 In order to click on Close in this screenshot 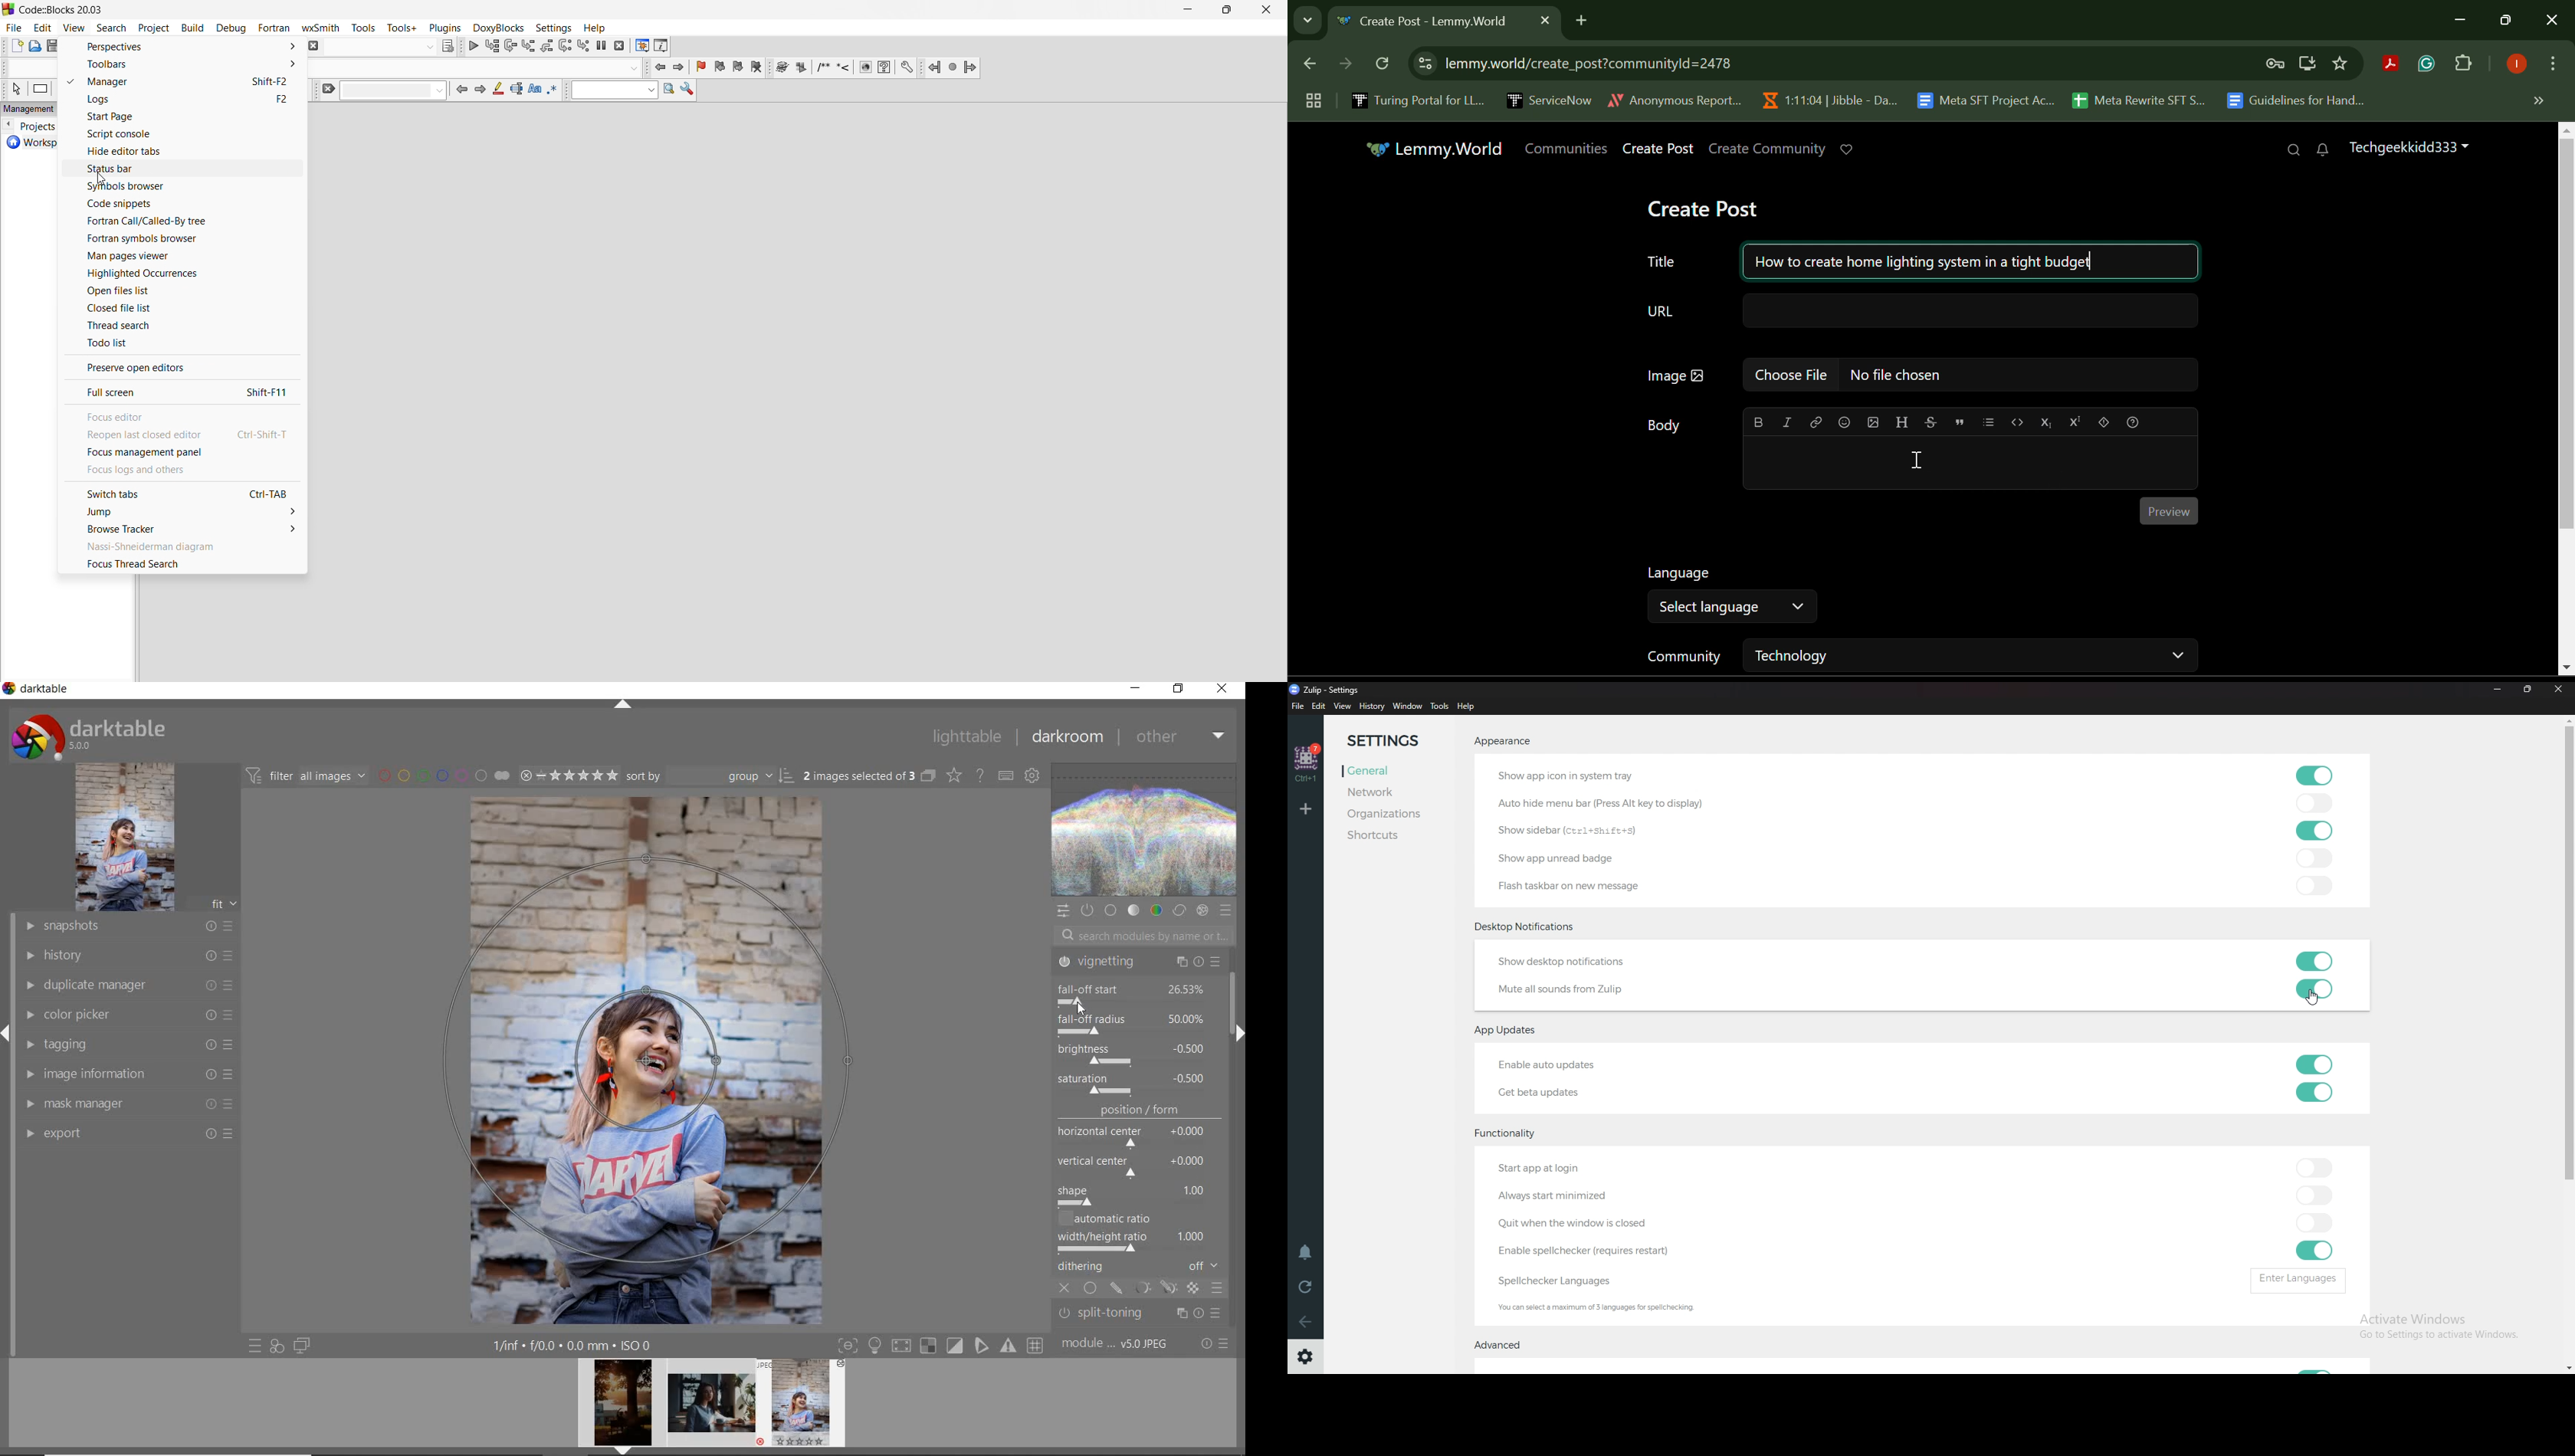, I will do `click(2559, 691)`.